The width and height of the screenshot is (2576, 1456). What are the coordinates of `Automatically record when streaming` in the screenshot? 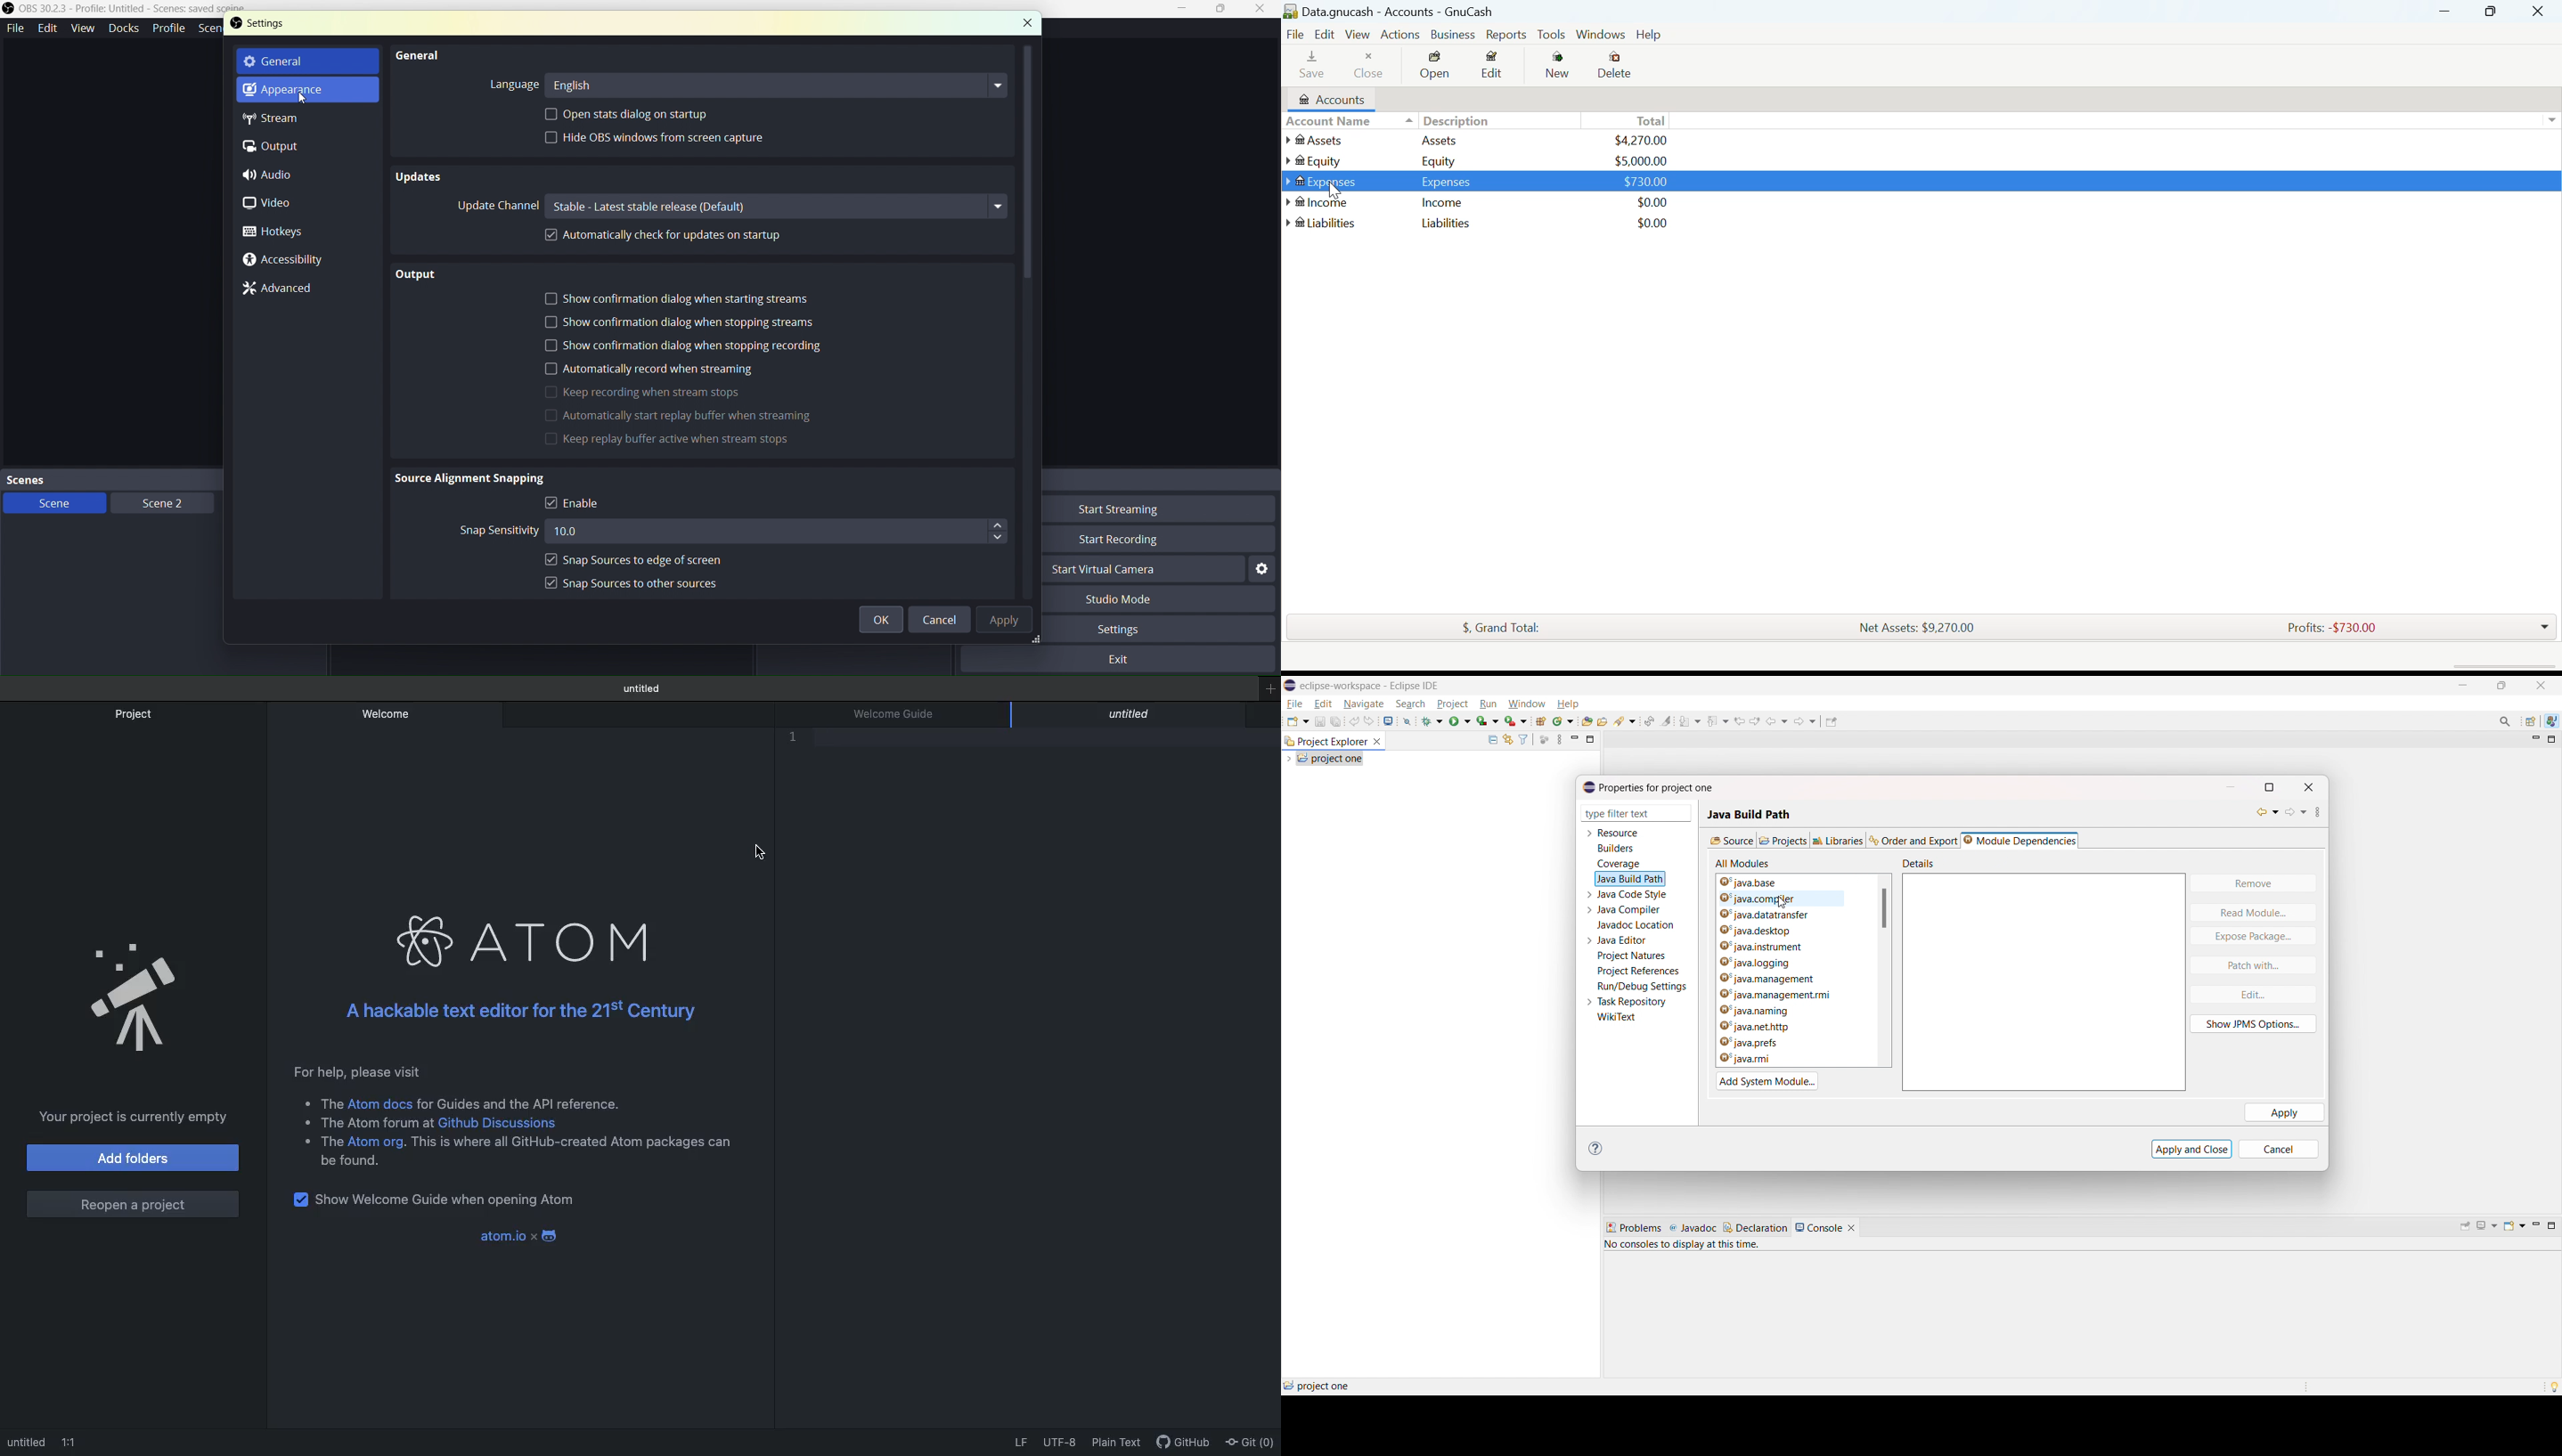 It's located at (630, 370).